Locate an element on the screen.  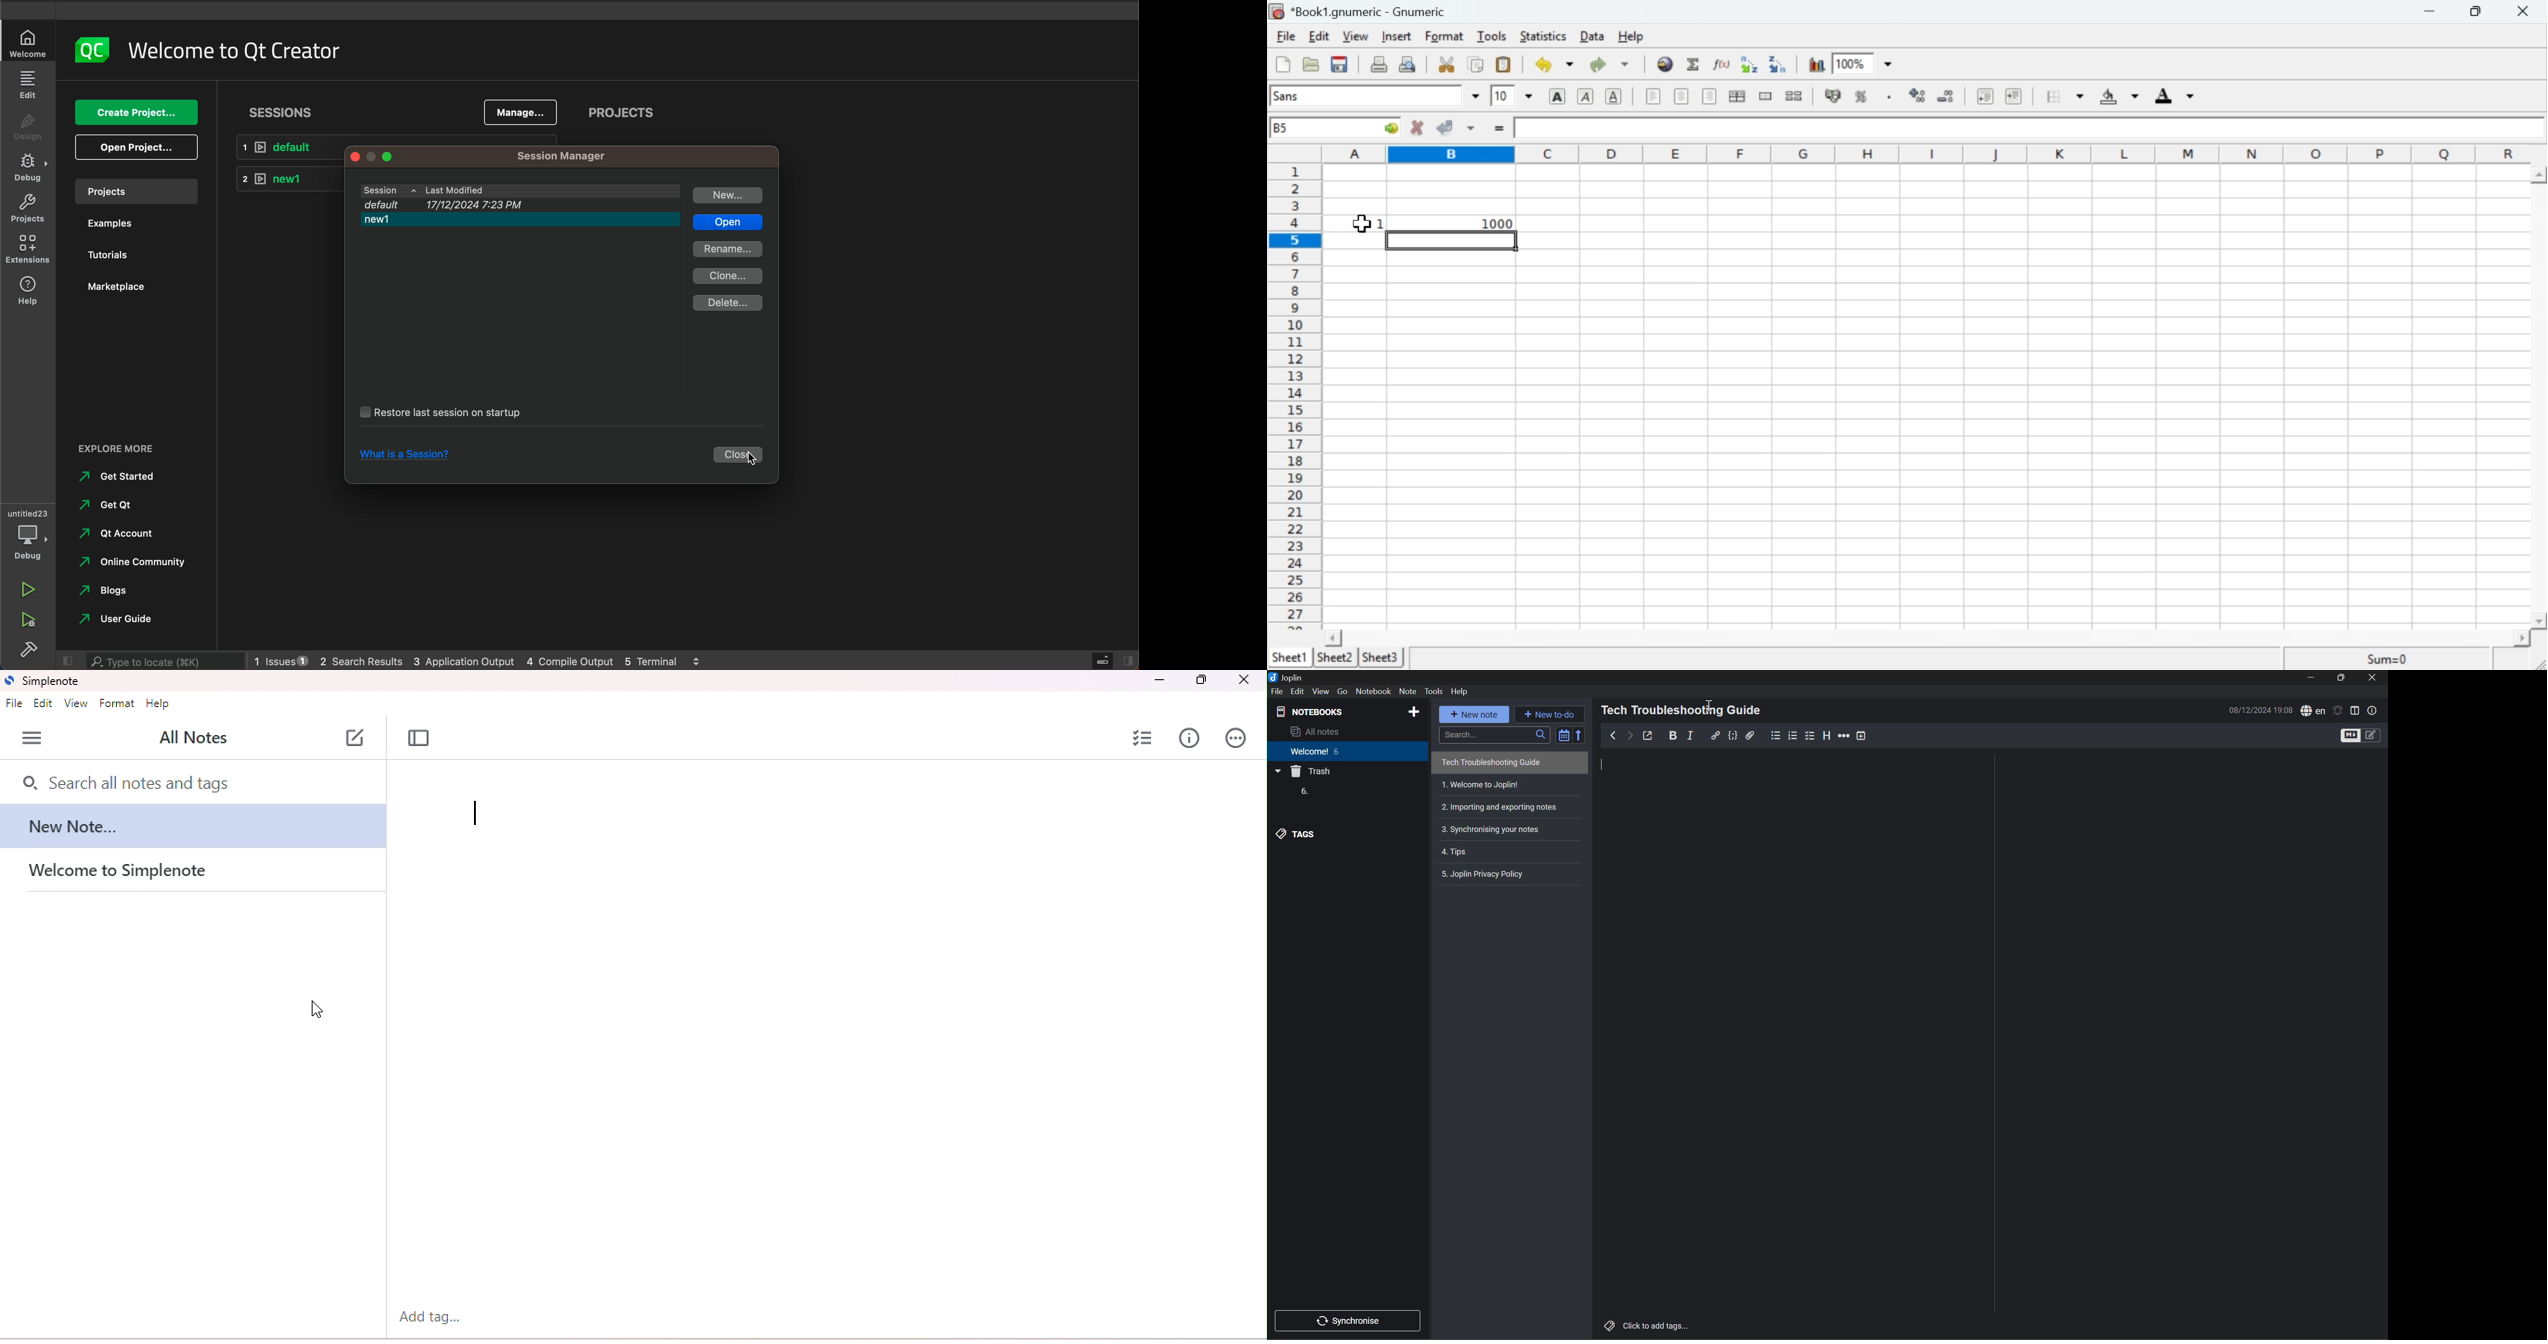
get qt is located at coordinates (108, 505).